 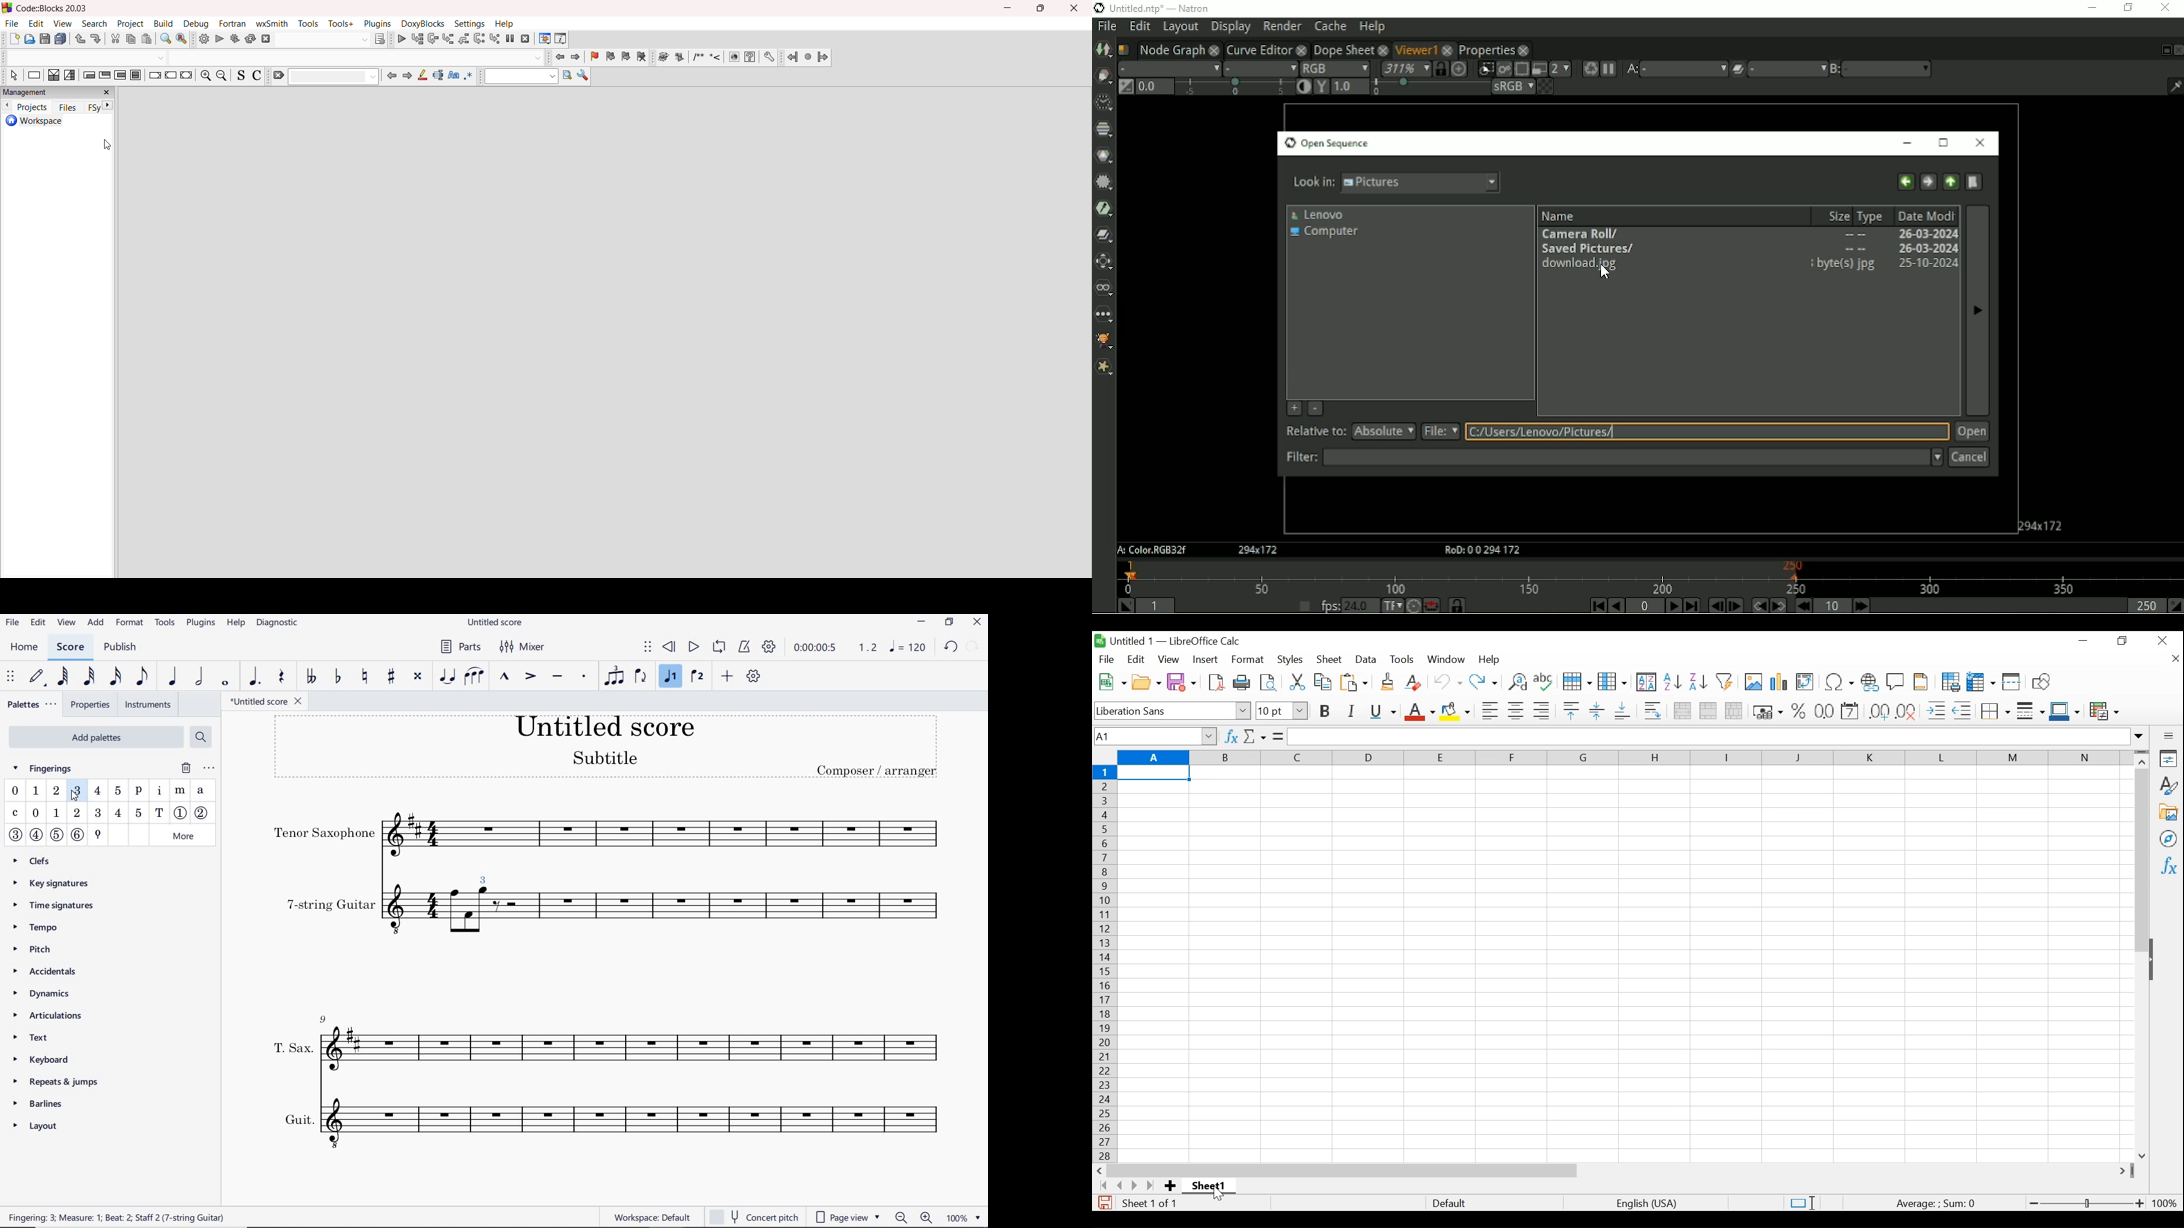 I want to click on TEMPO, so click(x=39, y=928).